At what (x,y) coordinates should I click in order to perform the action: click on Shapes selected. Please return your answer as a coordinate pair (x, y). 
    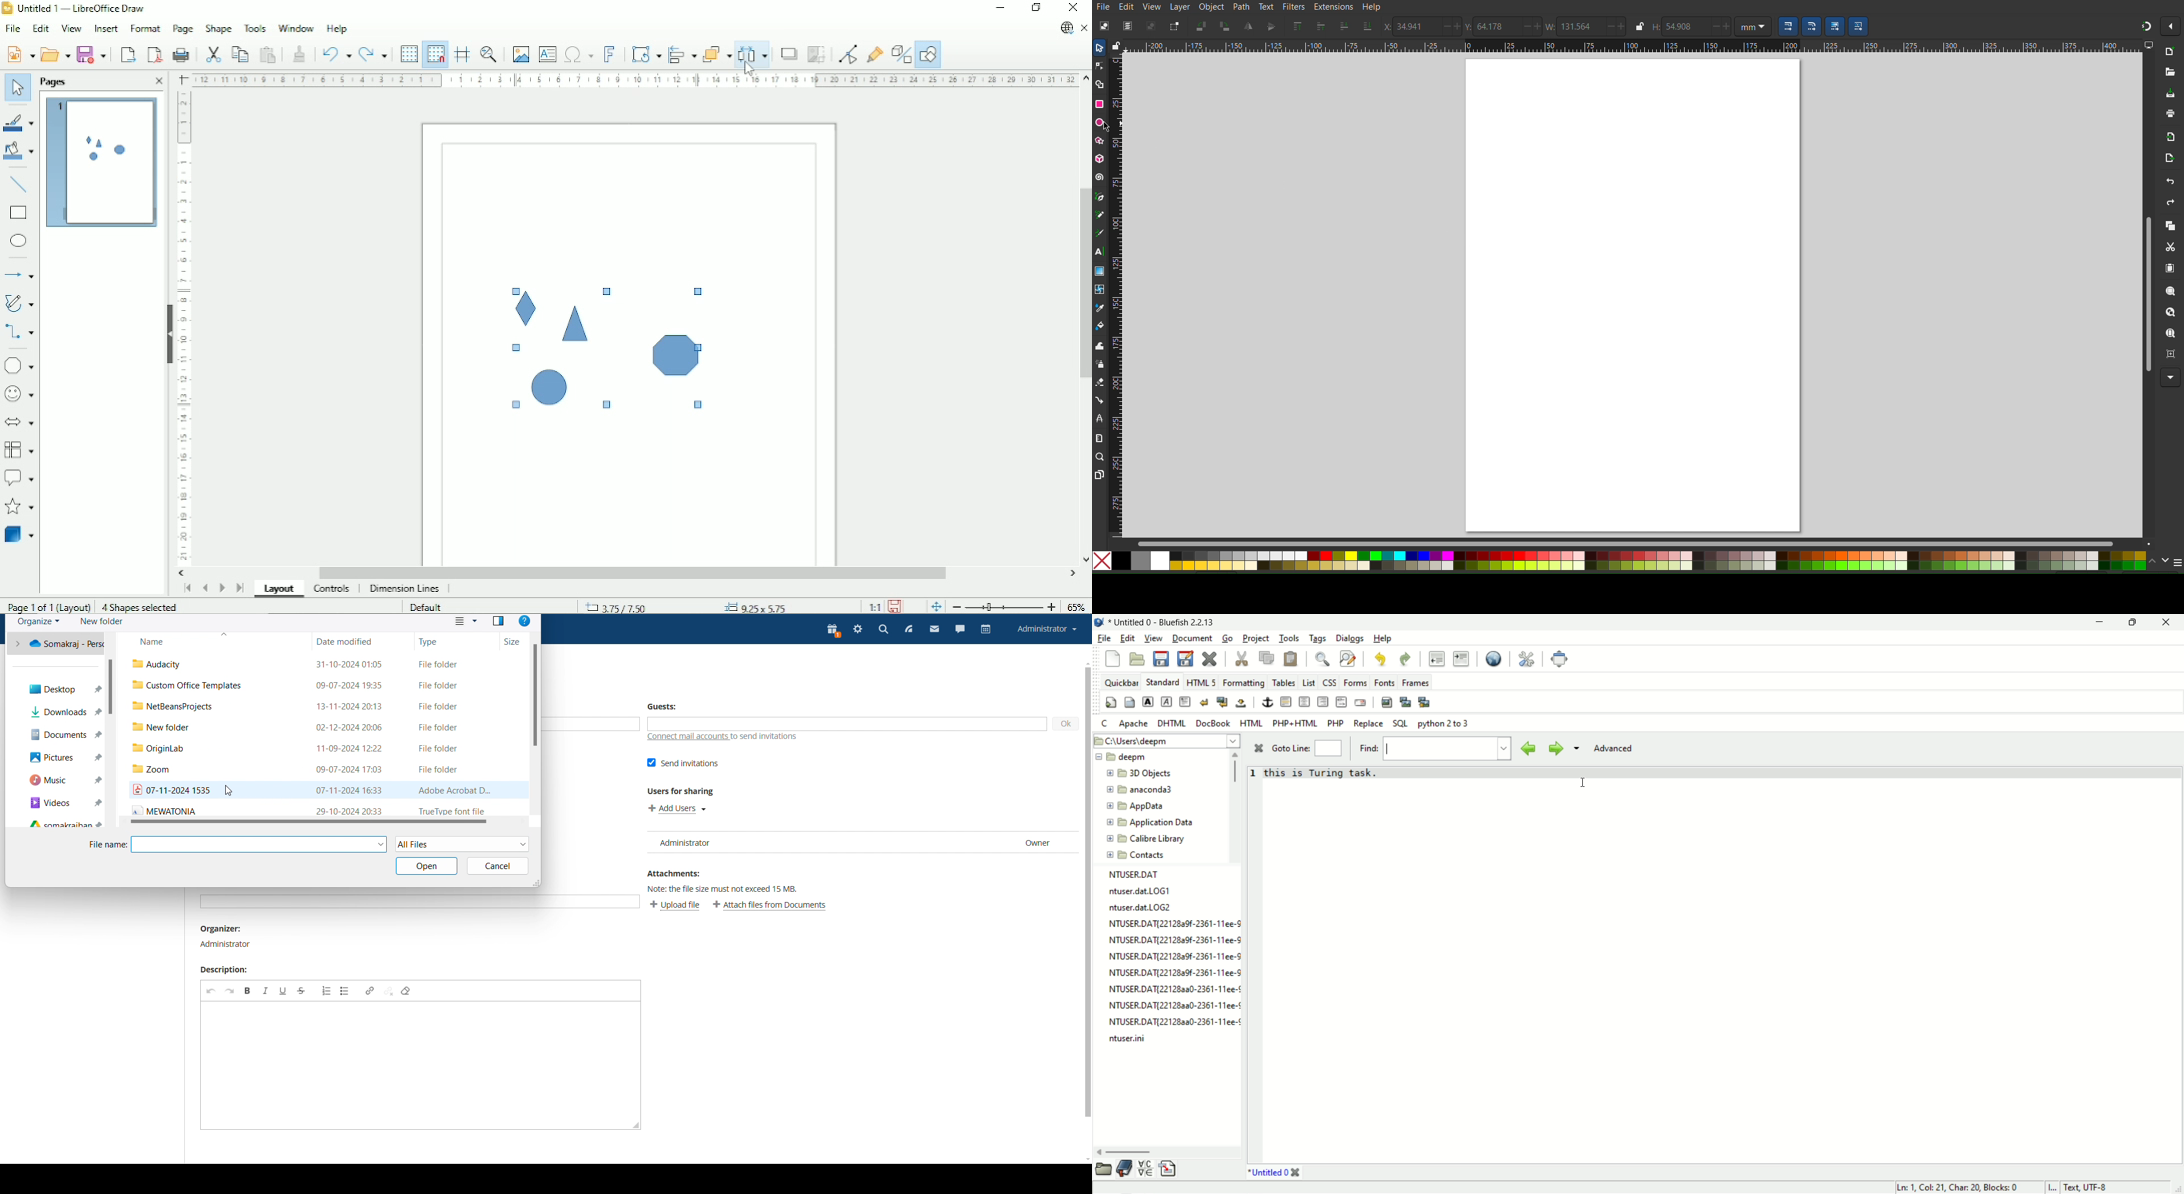
    Looking at the image, I should click on (602, 344).